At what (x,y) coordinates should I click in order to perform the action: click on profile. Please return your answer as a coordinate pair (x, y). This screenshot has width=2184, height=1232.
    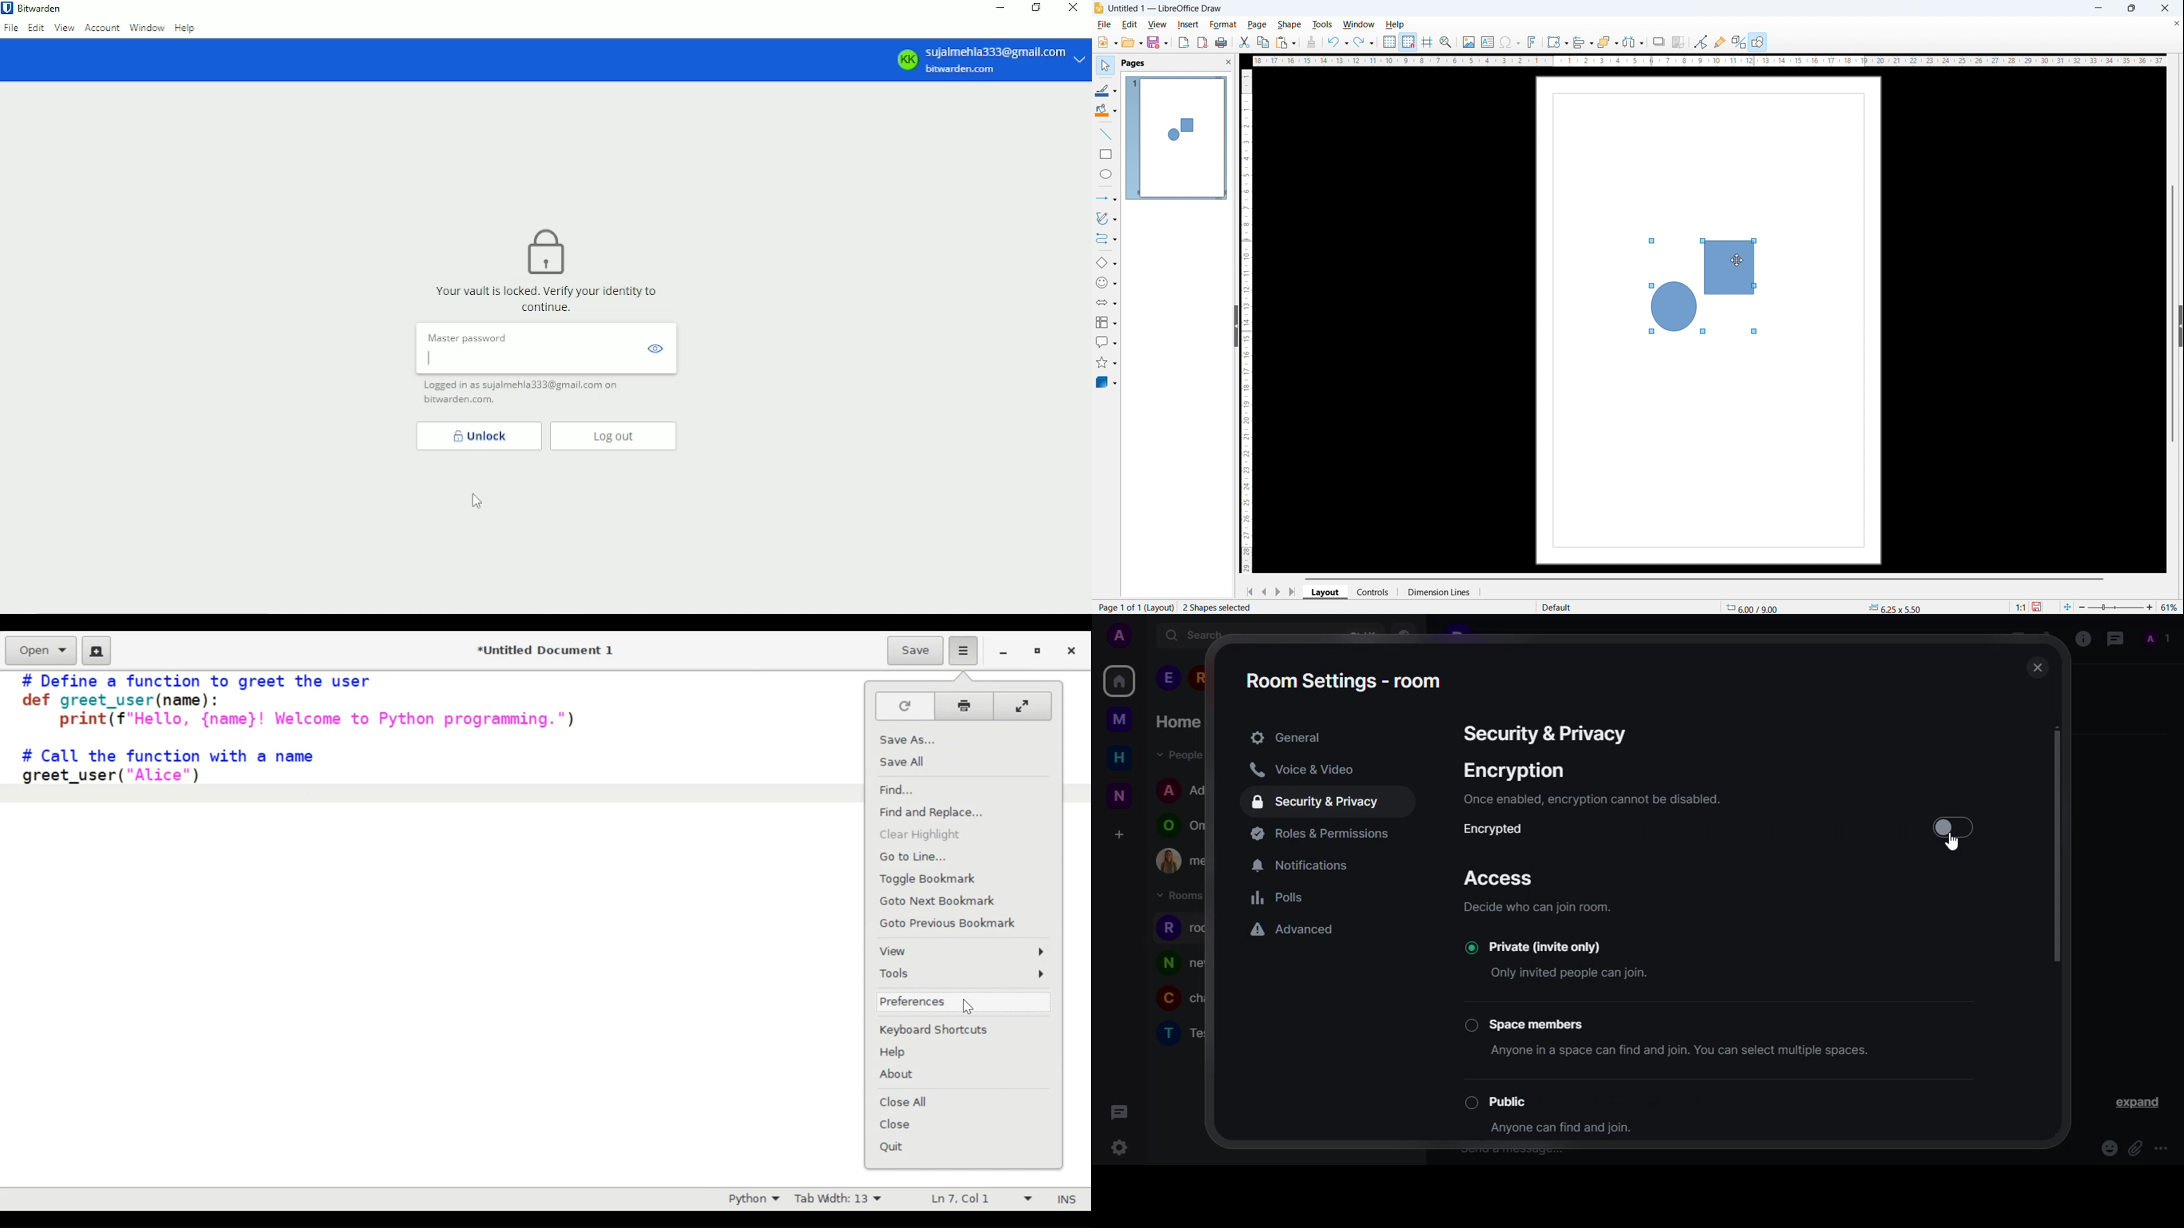
    Looking at the image, I should click on (1169, 789).